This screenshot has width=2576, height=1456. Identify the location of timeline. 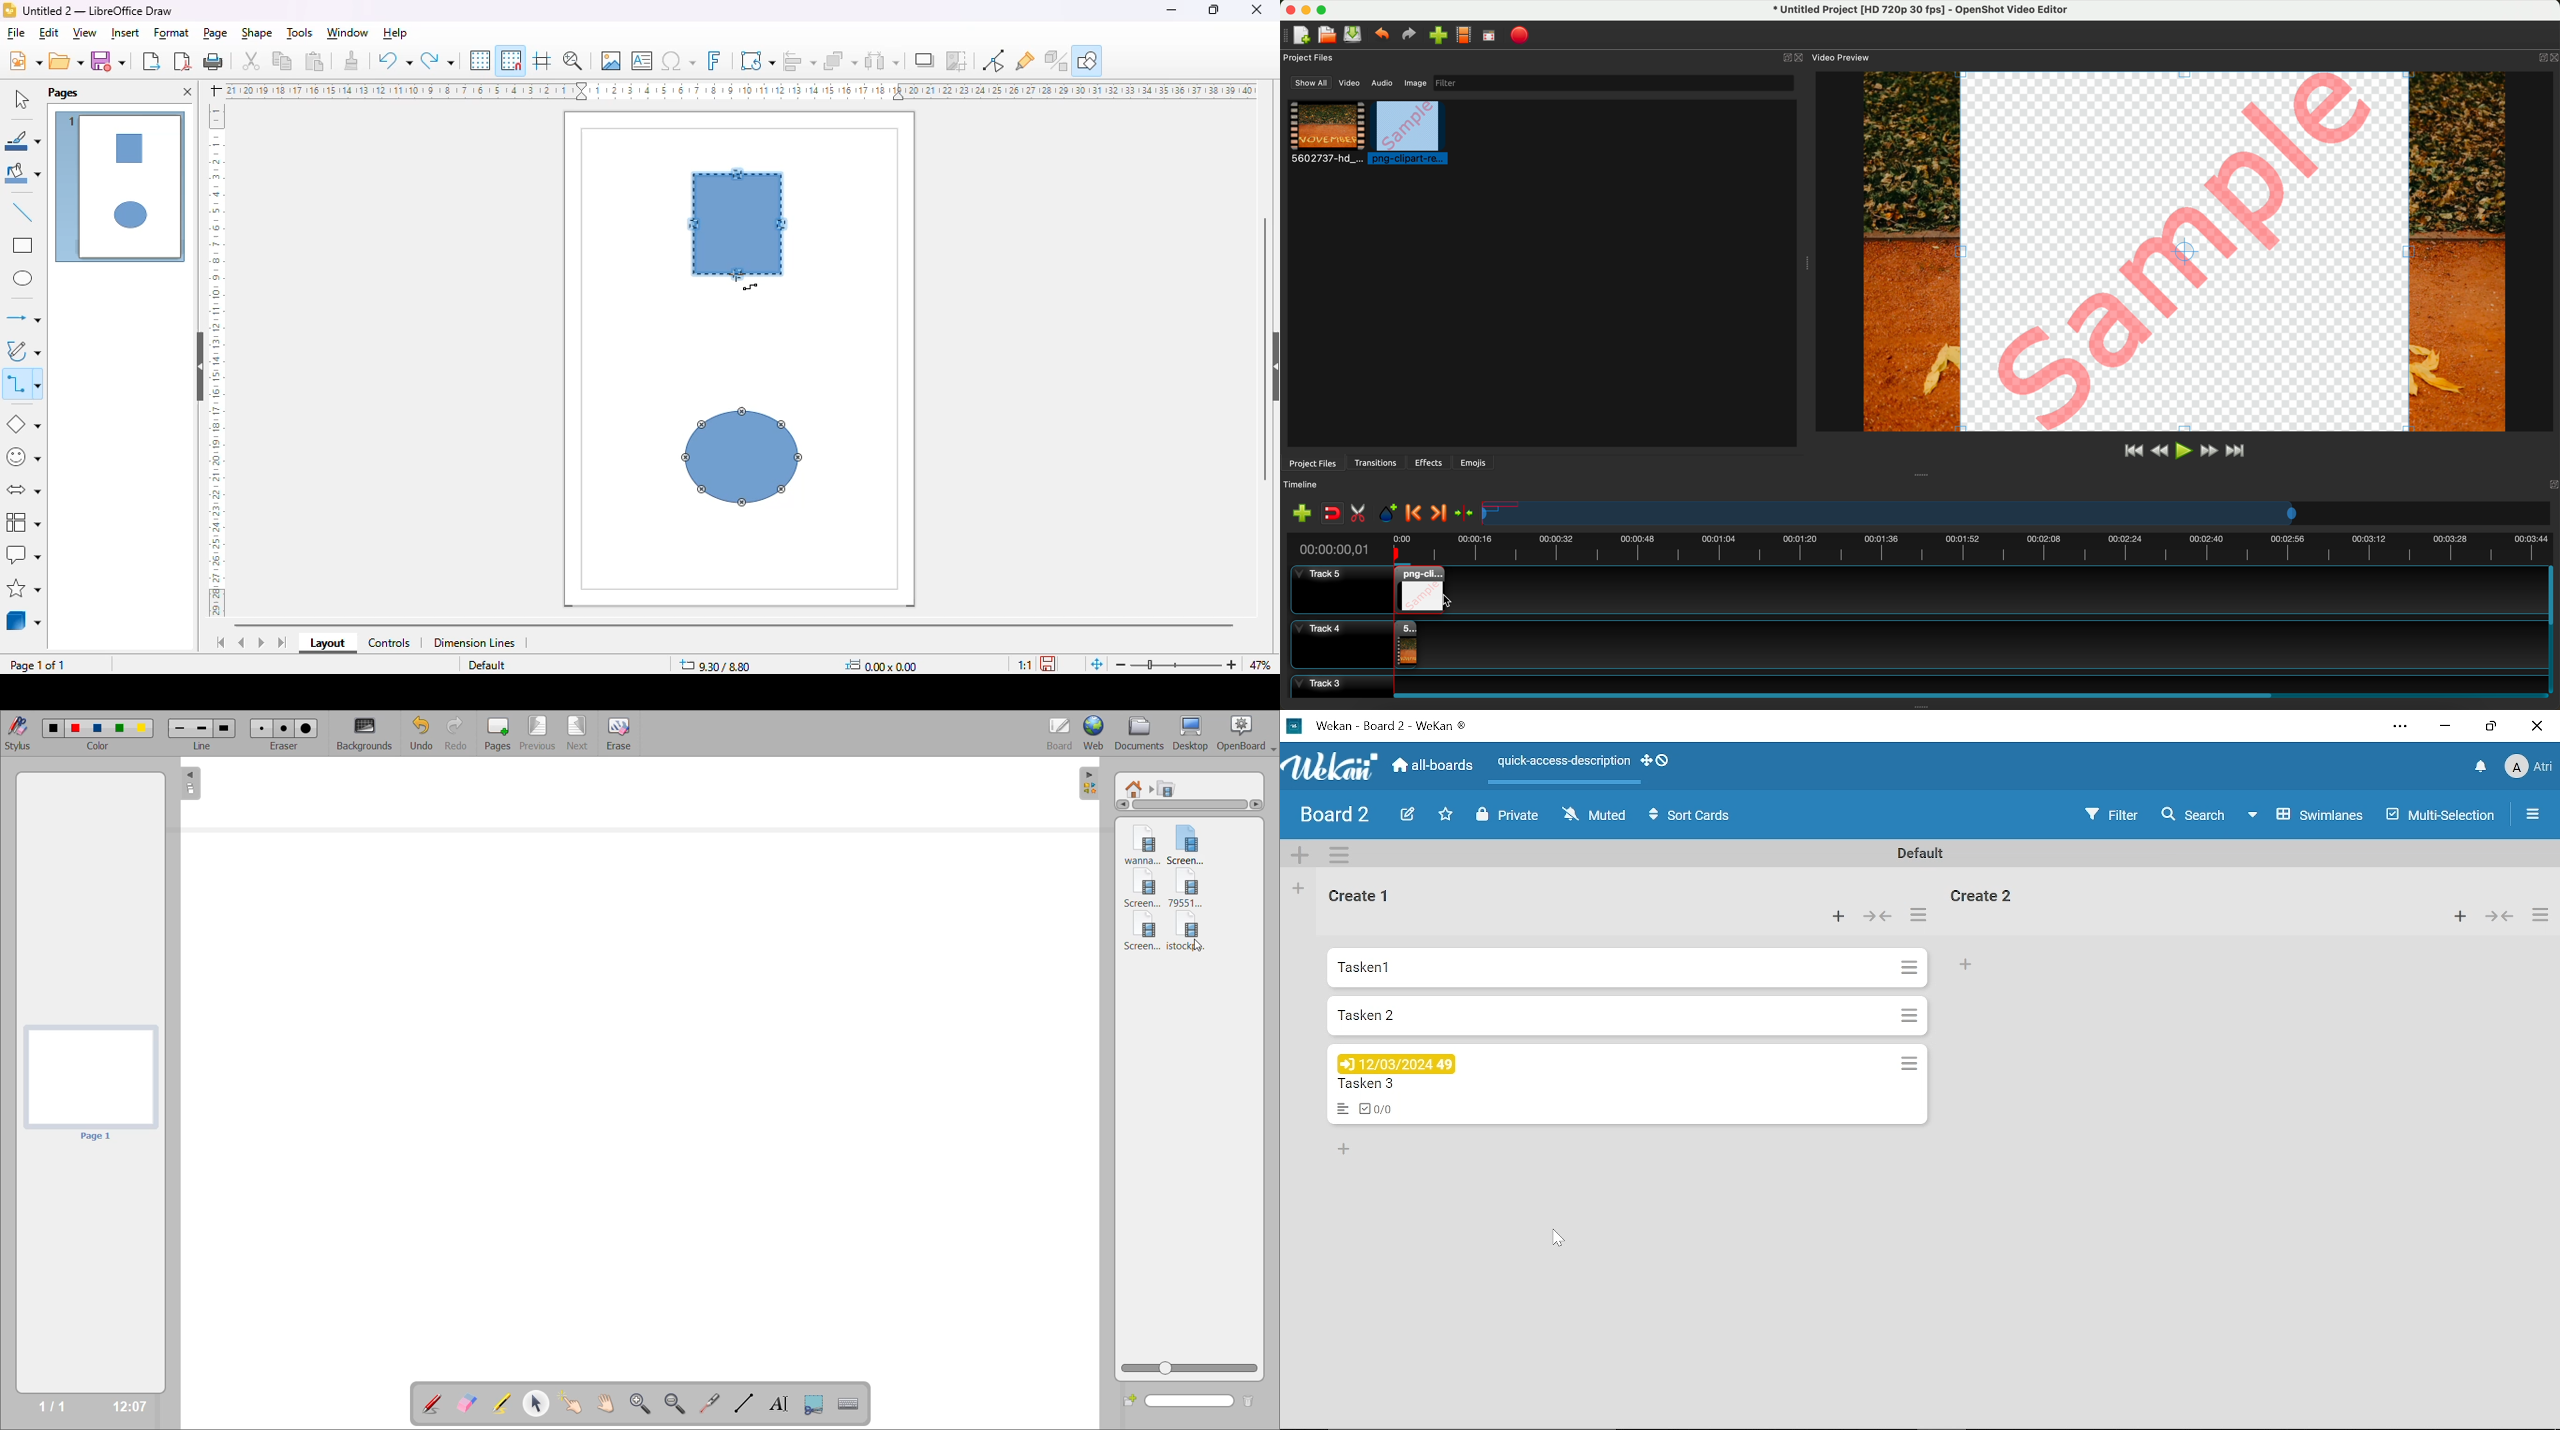
(2018, 515).